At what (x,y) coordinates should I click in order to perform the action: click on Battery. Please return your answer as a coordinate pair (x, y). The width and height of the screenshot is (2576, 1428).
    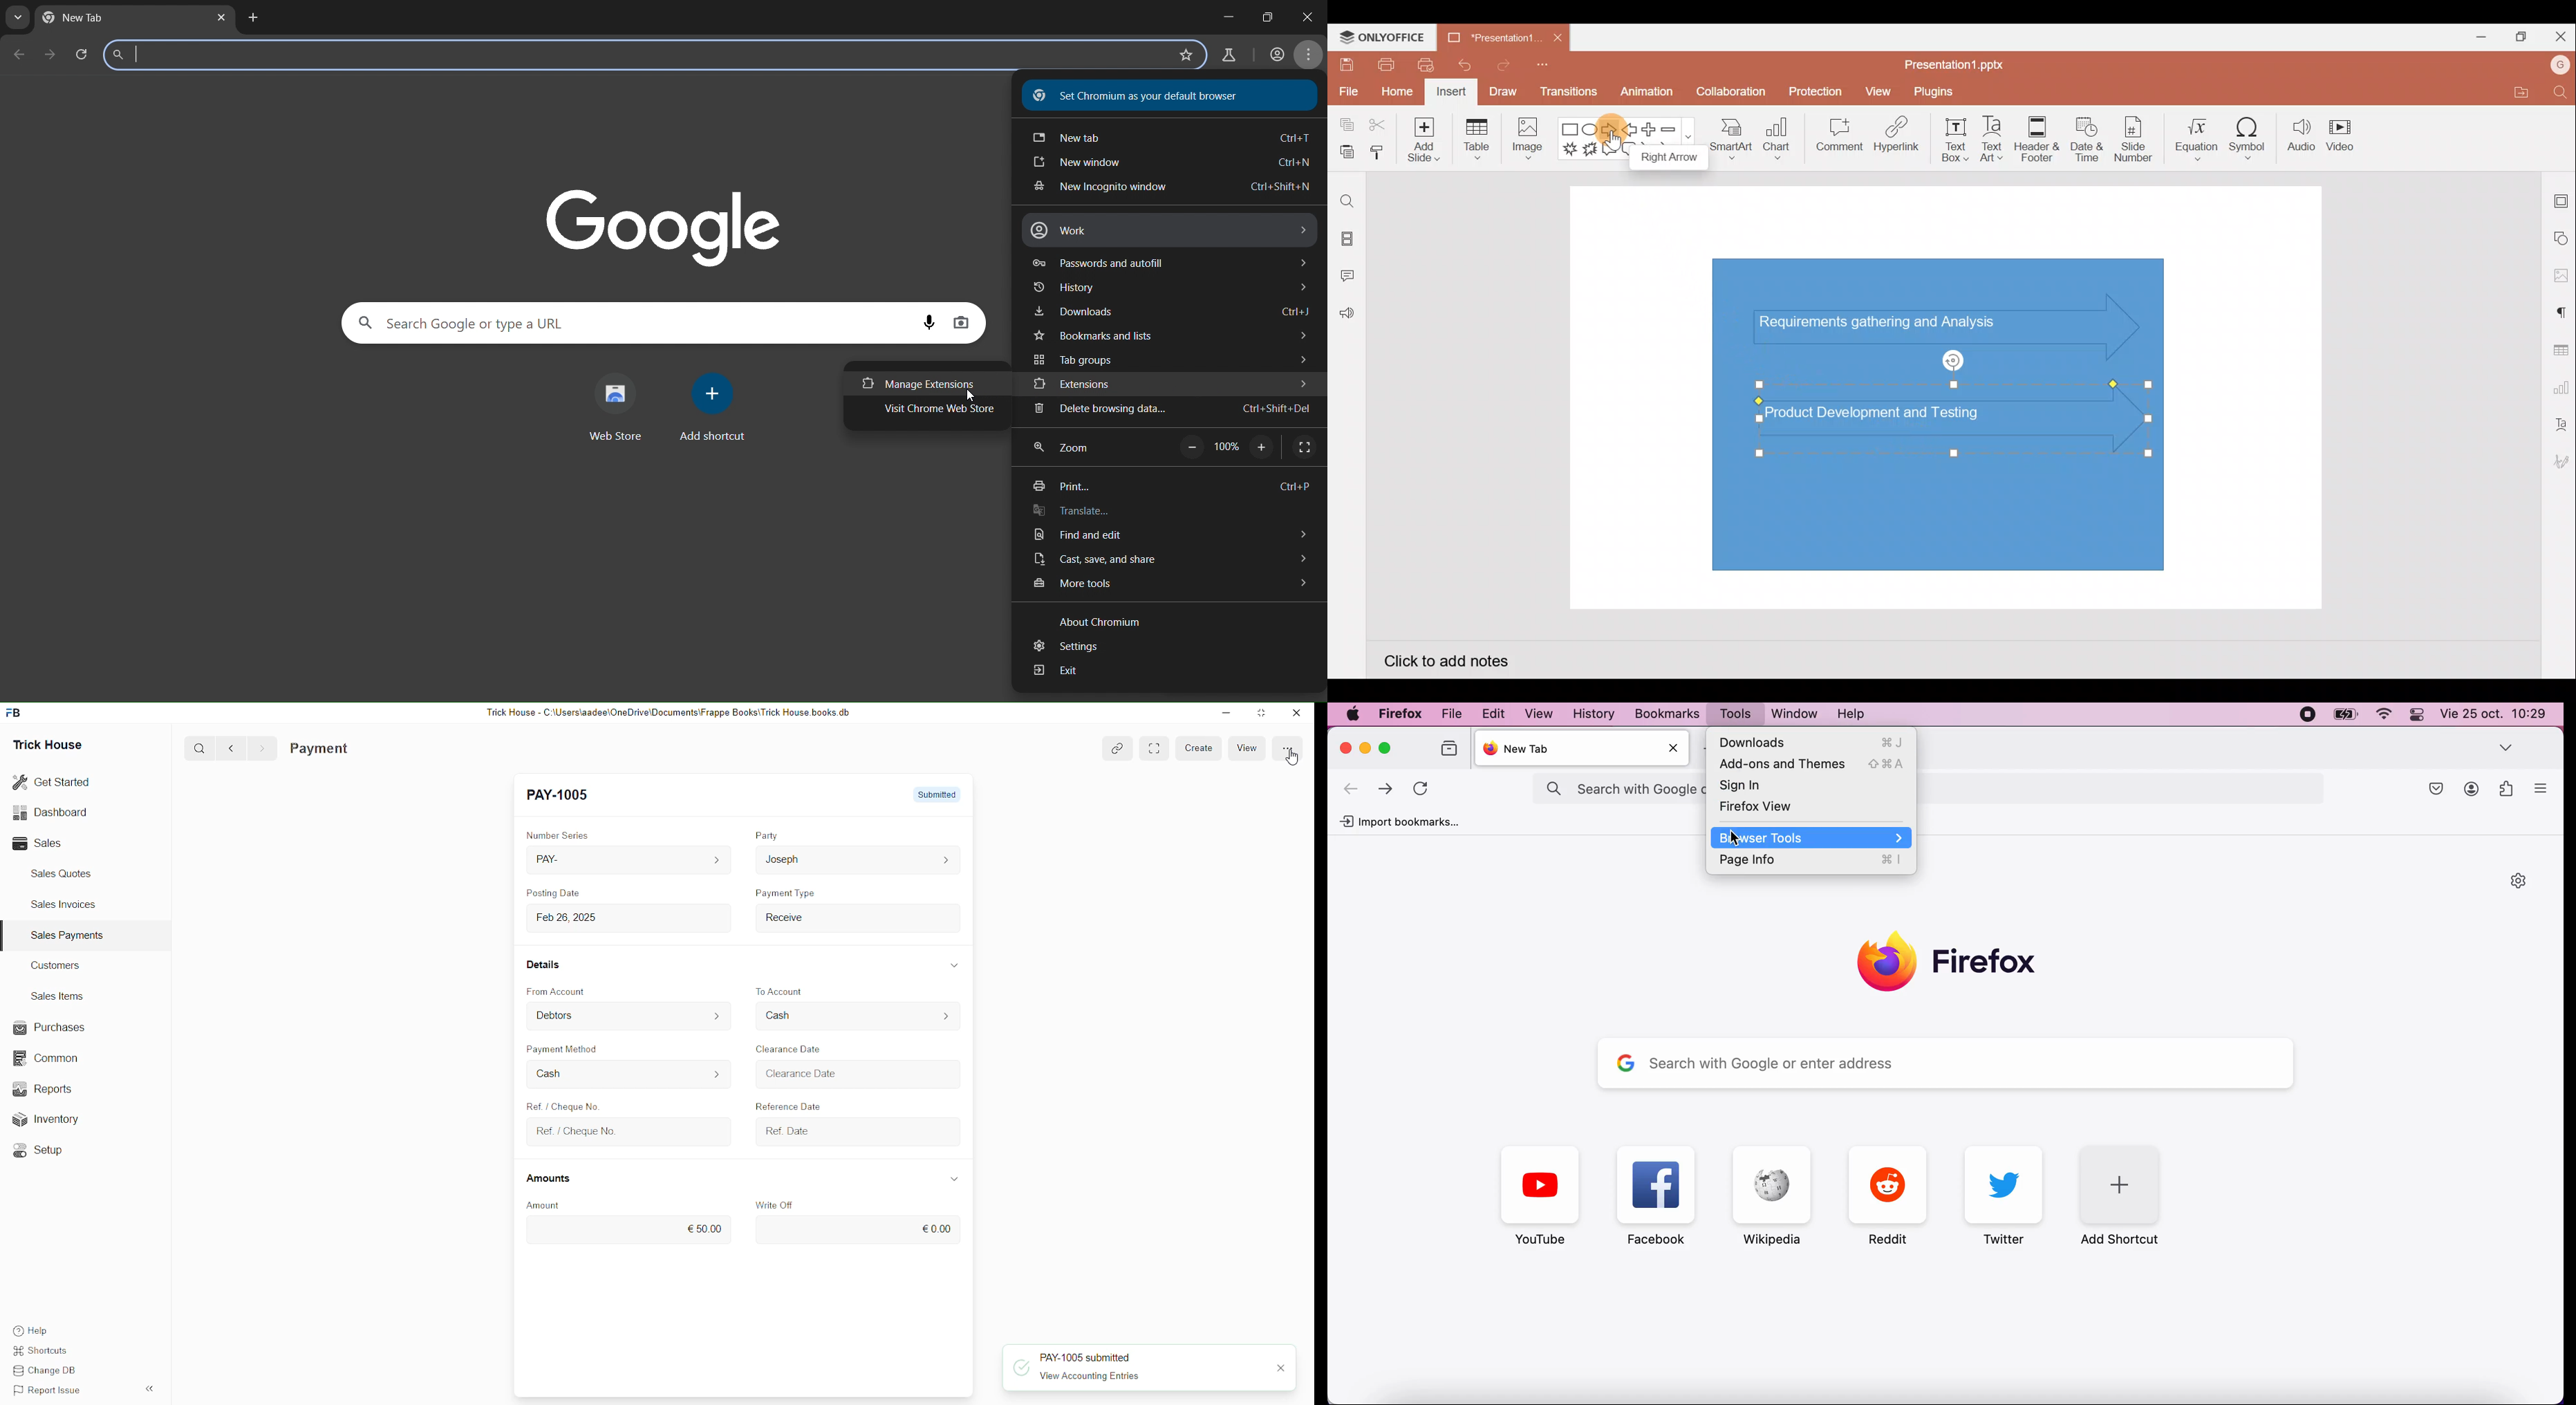
    Looking at the image, I should click on (2346, 714).